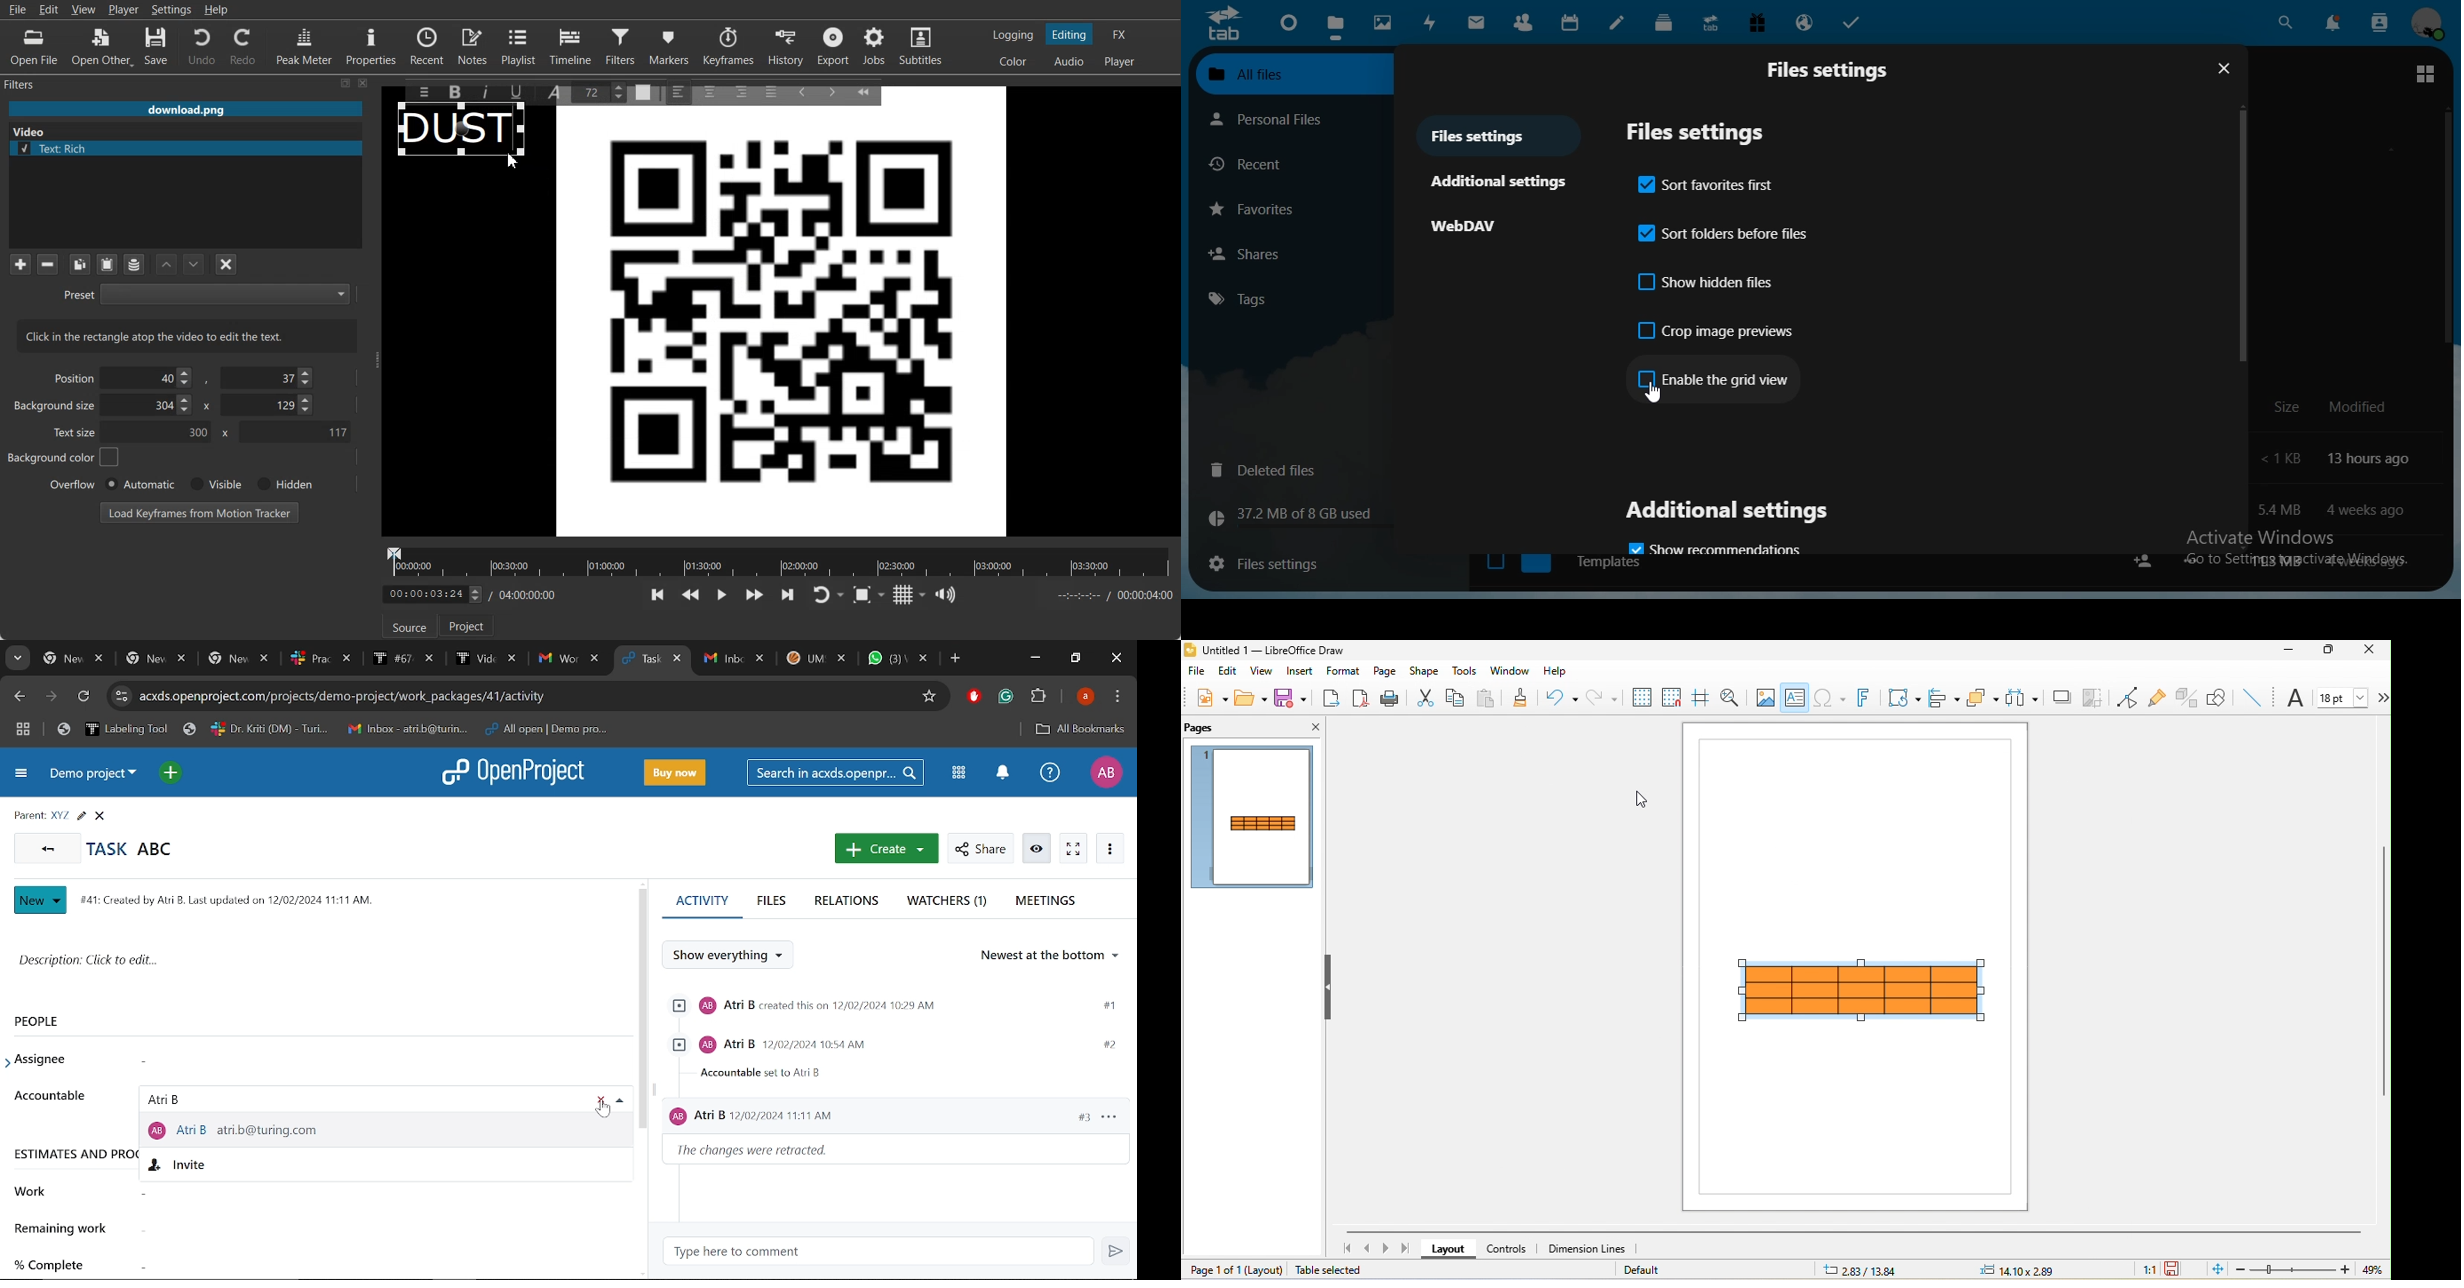 The width and height of the screenshot is (2464, 1288). Describe the element at coordinates (1112, 595) in the screenshot. I see `End time ` at that location.